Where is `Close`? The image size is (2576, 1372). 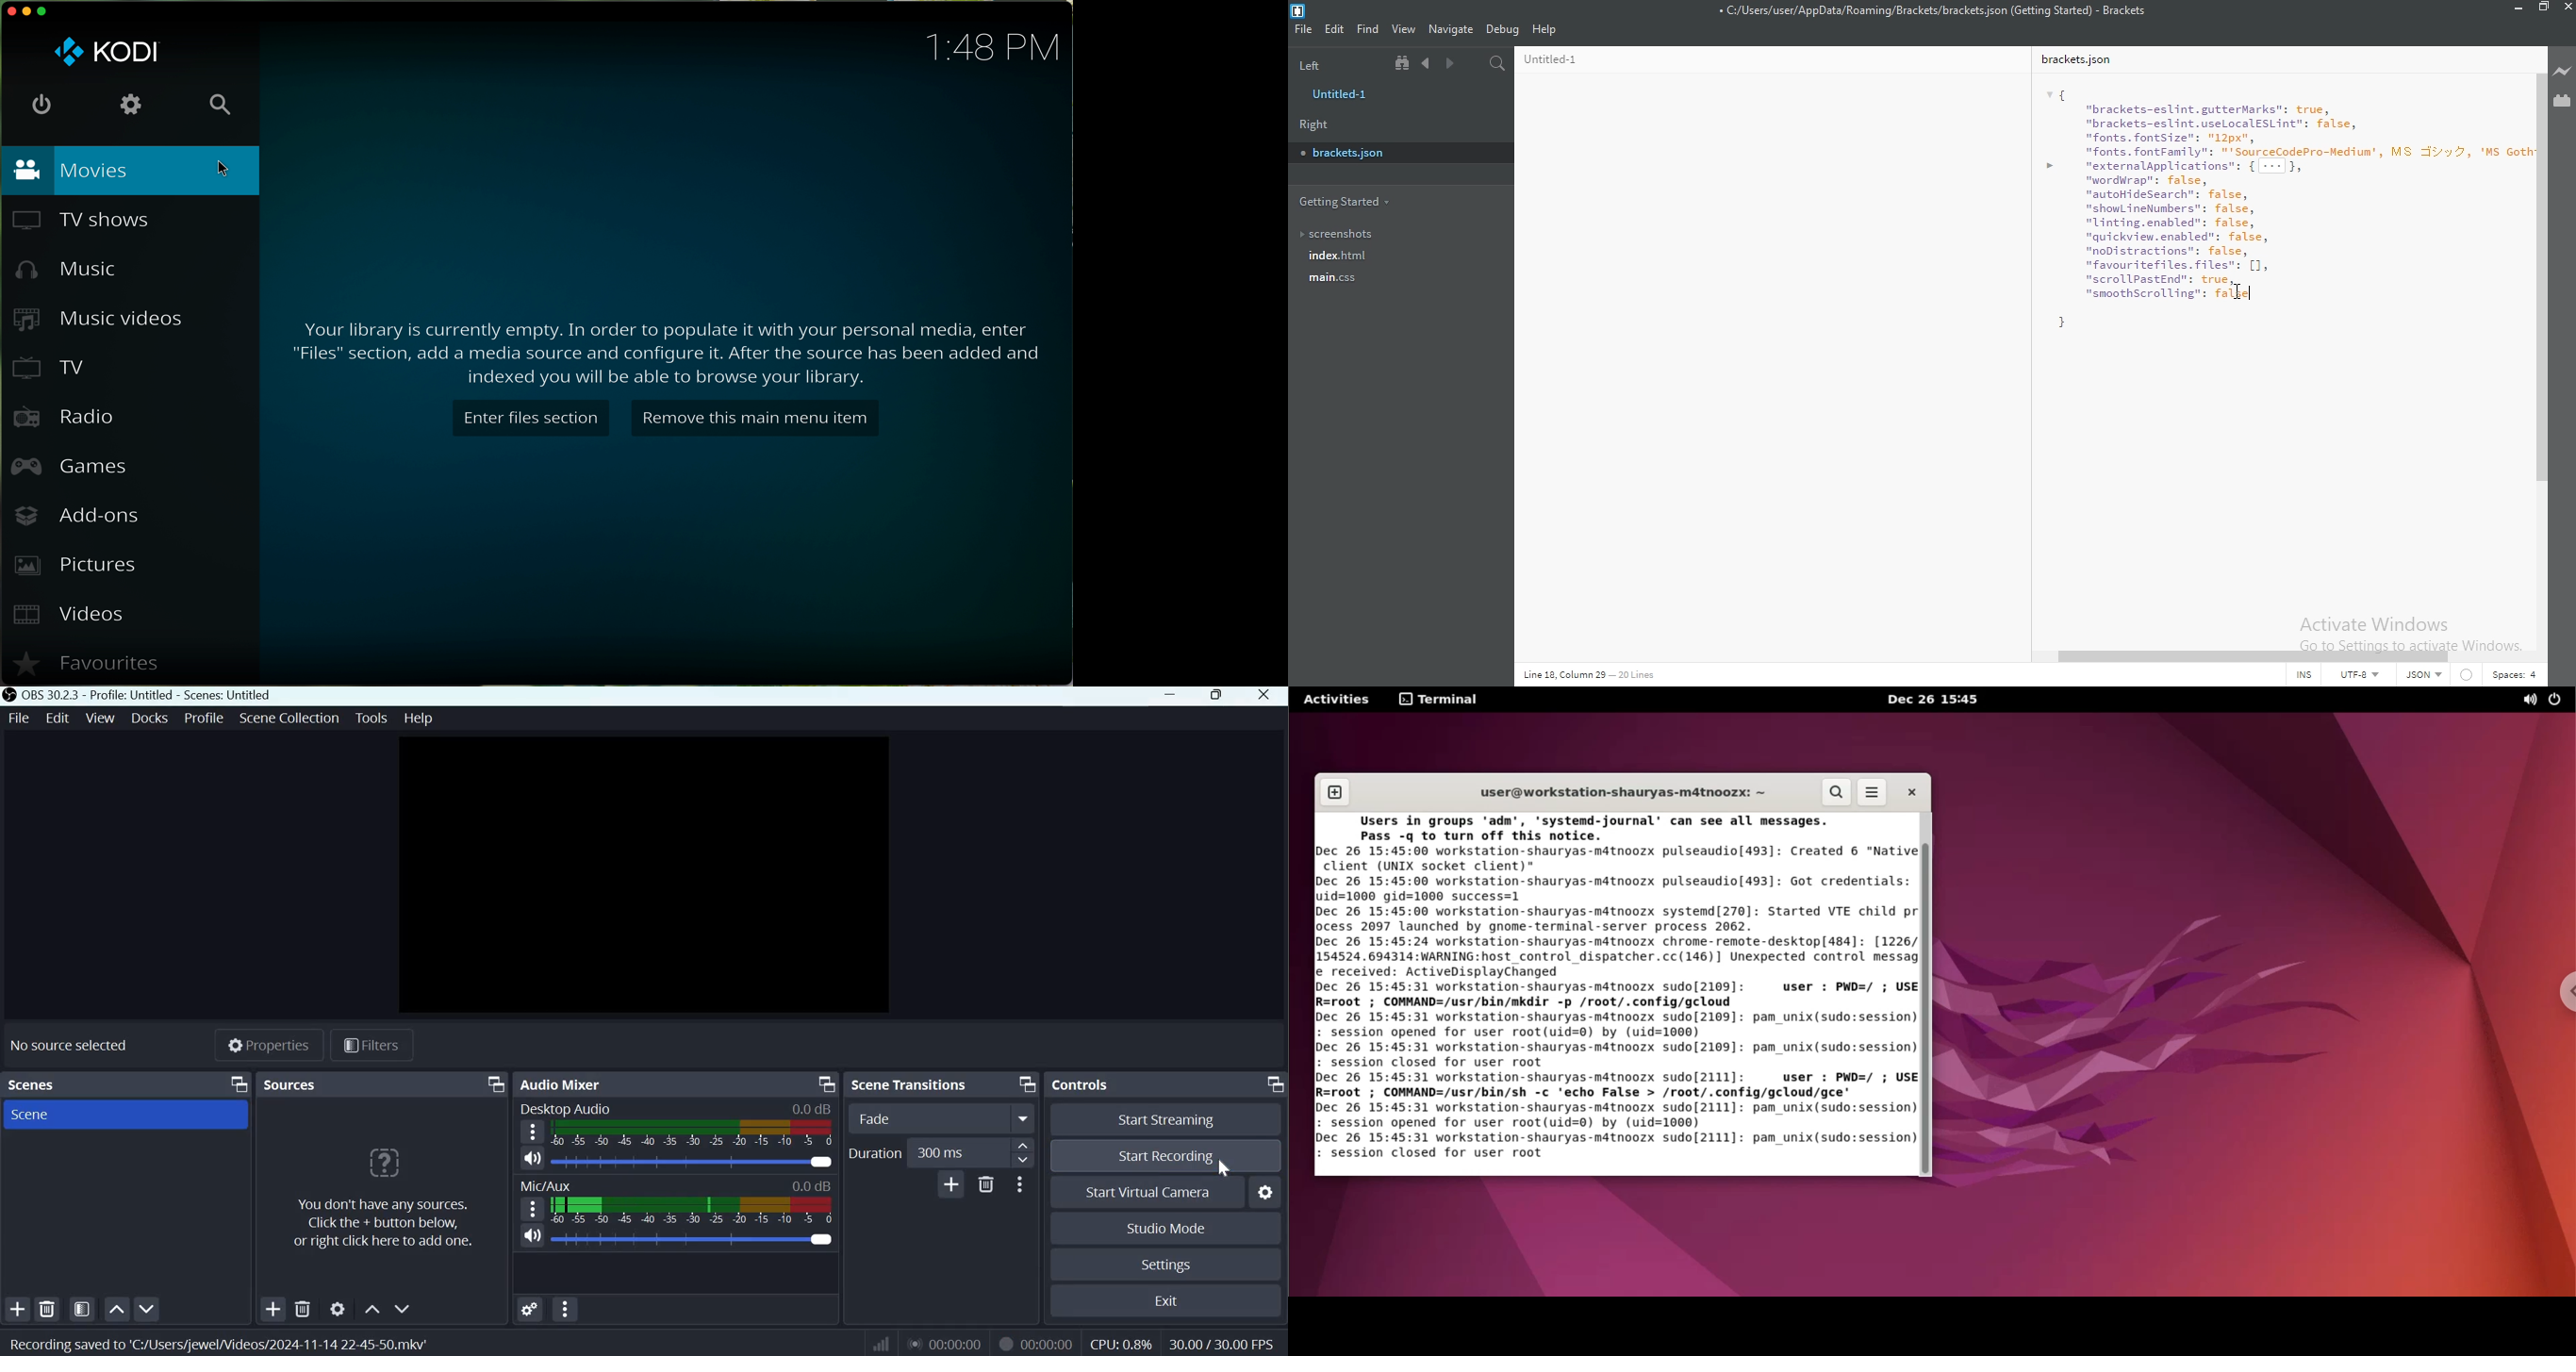 Close is located at coordinates (1267, 698).